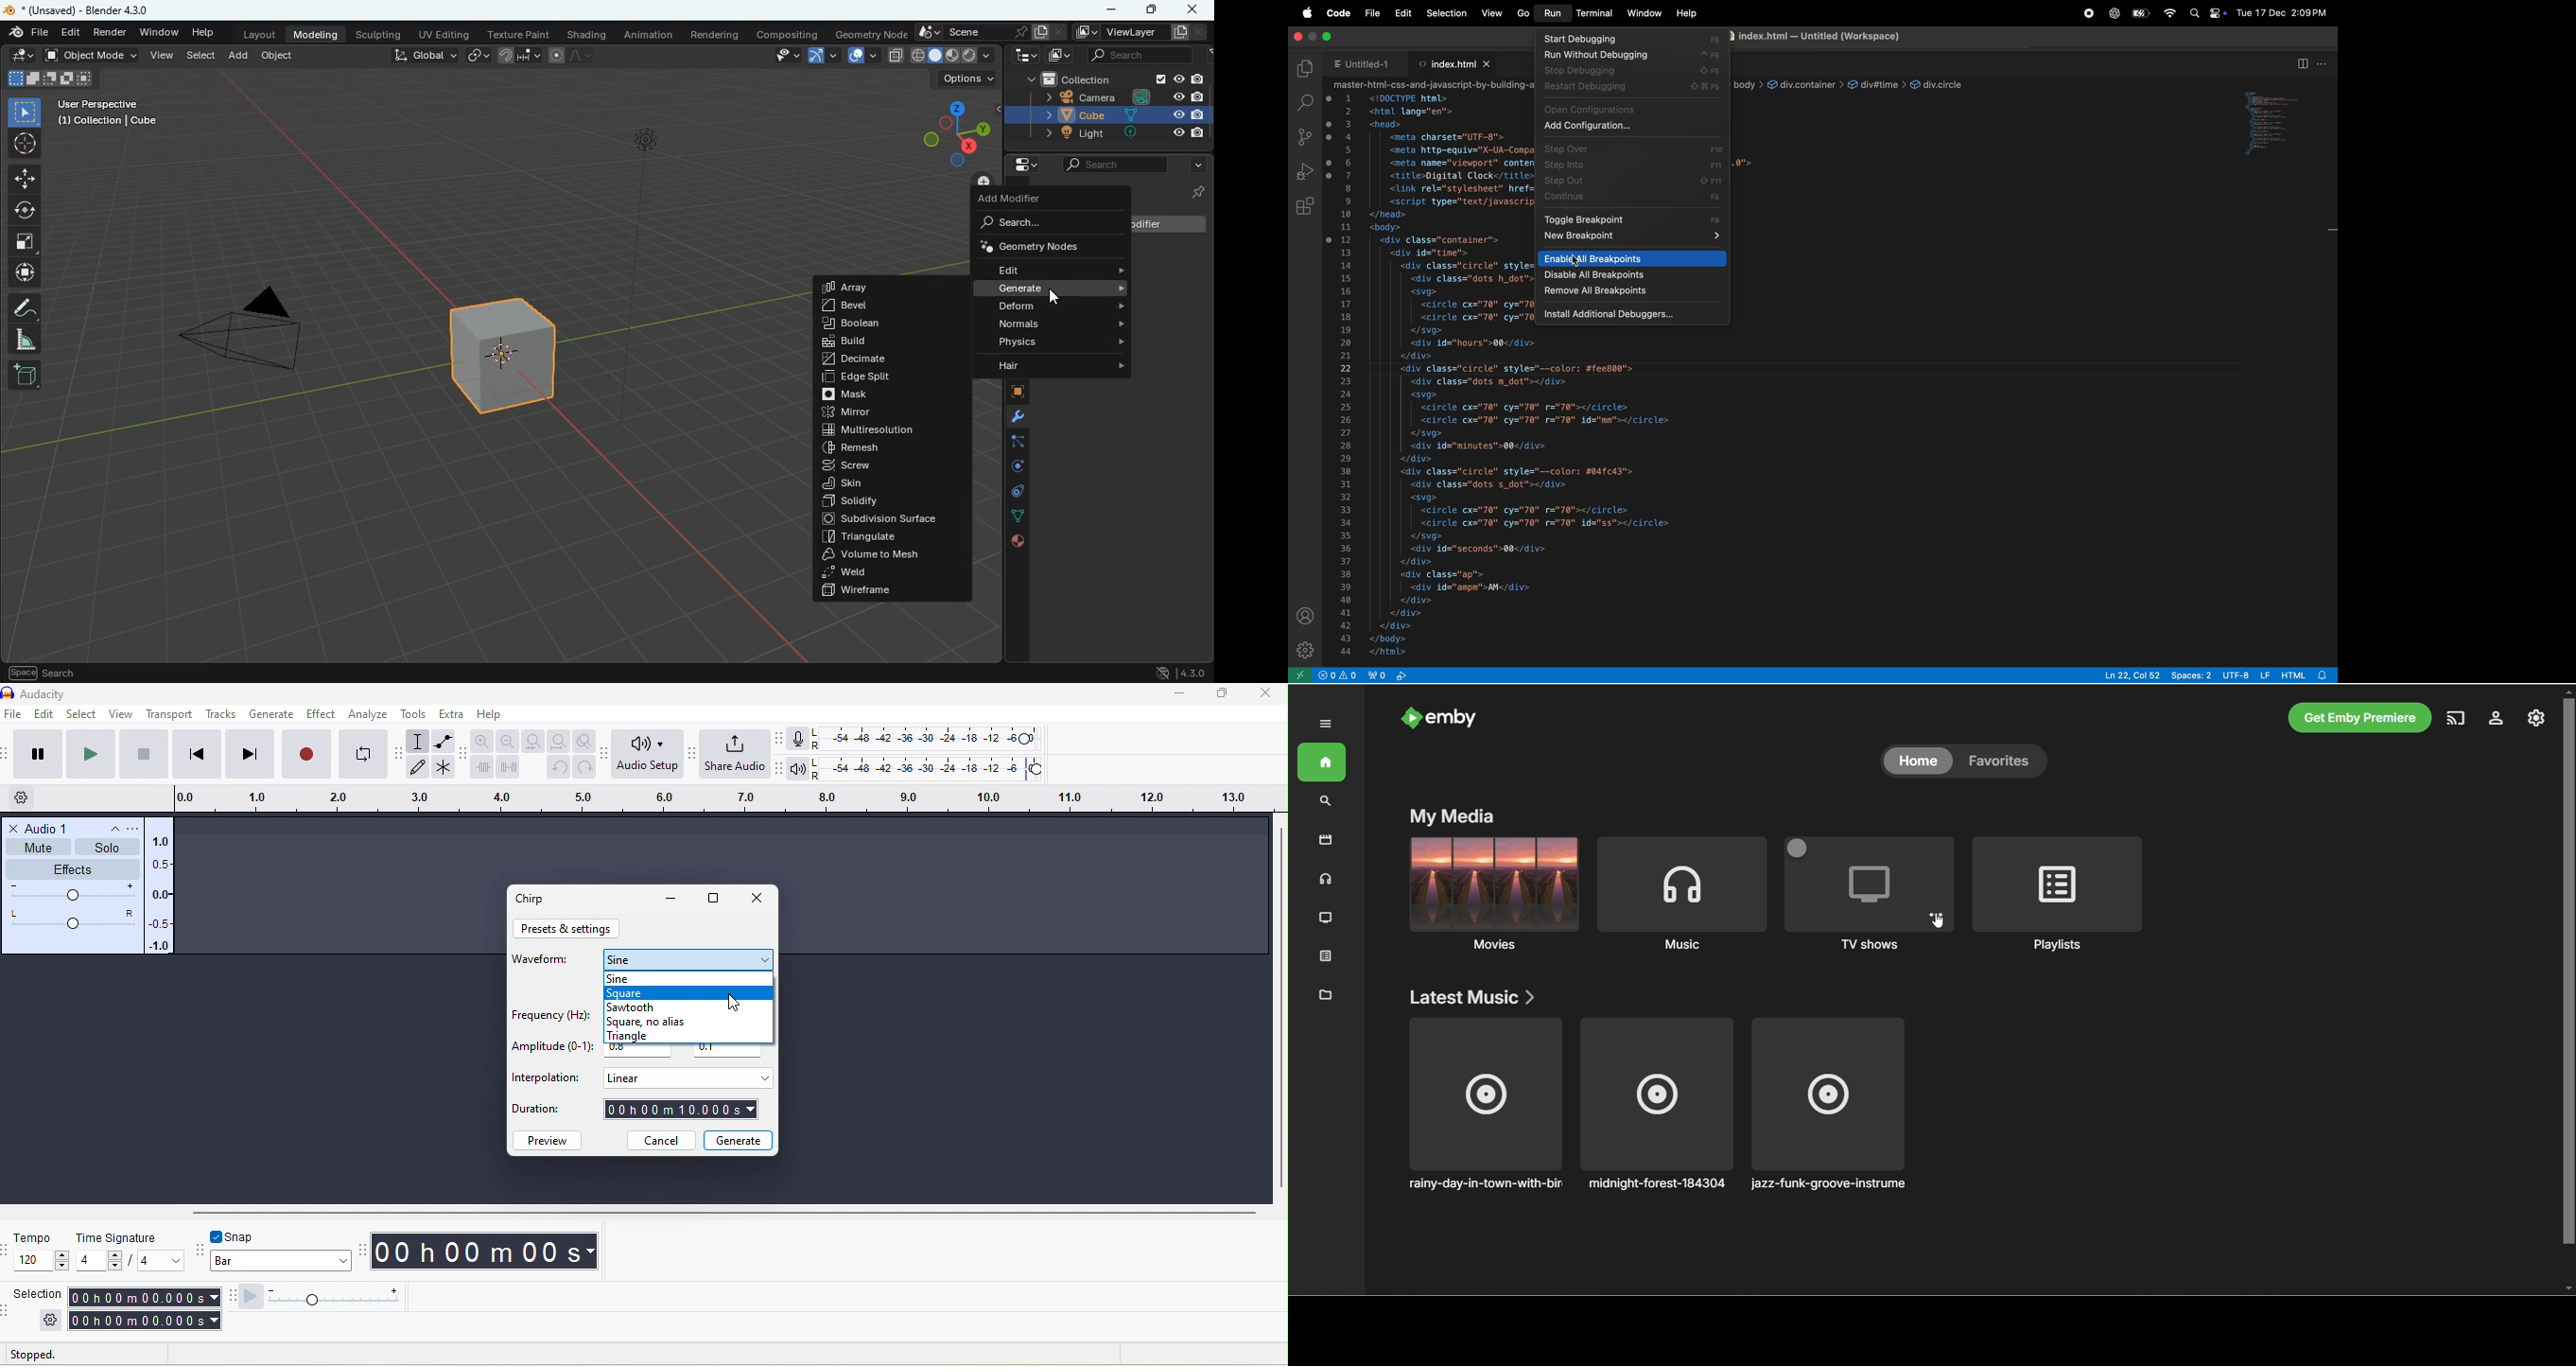 Image resolution: width=2576 pixels, height=1372 pixels. Describe the element at coordinates (549, 1140) in the screenshot. I see `preview` at that location.